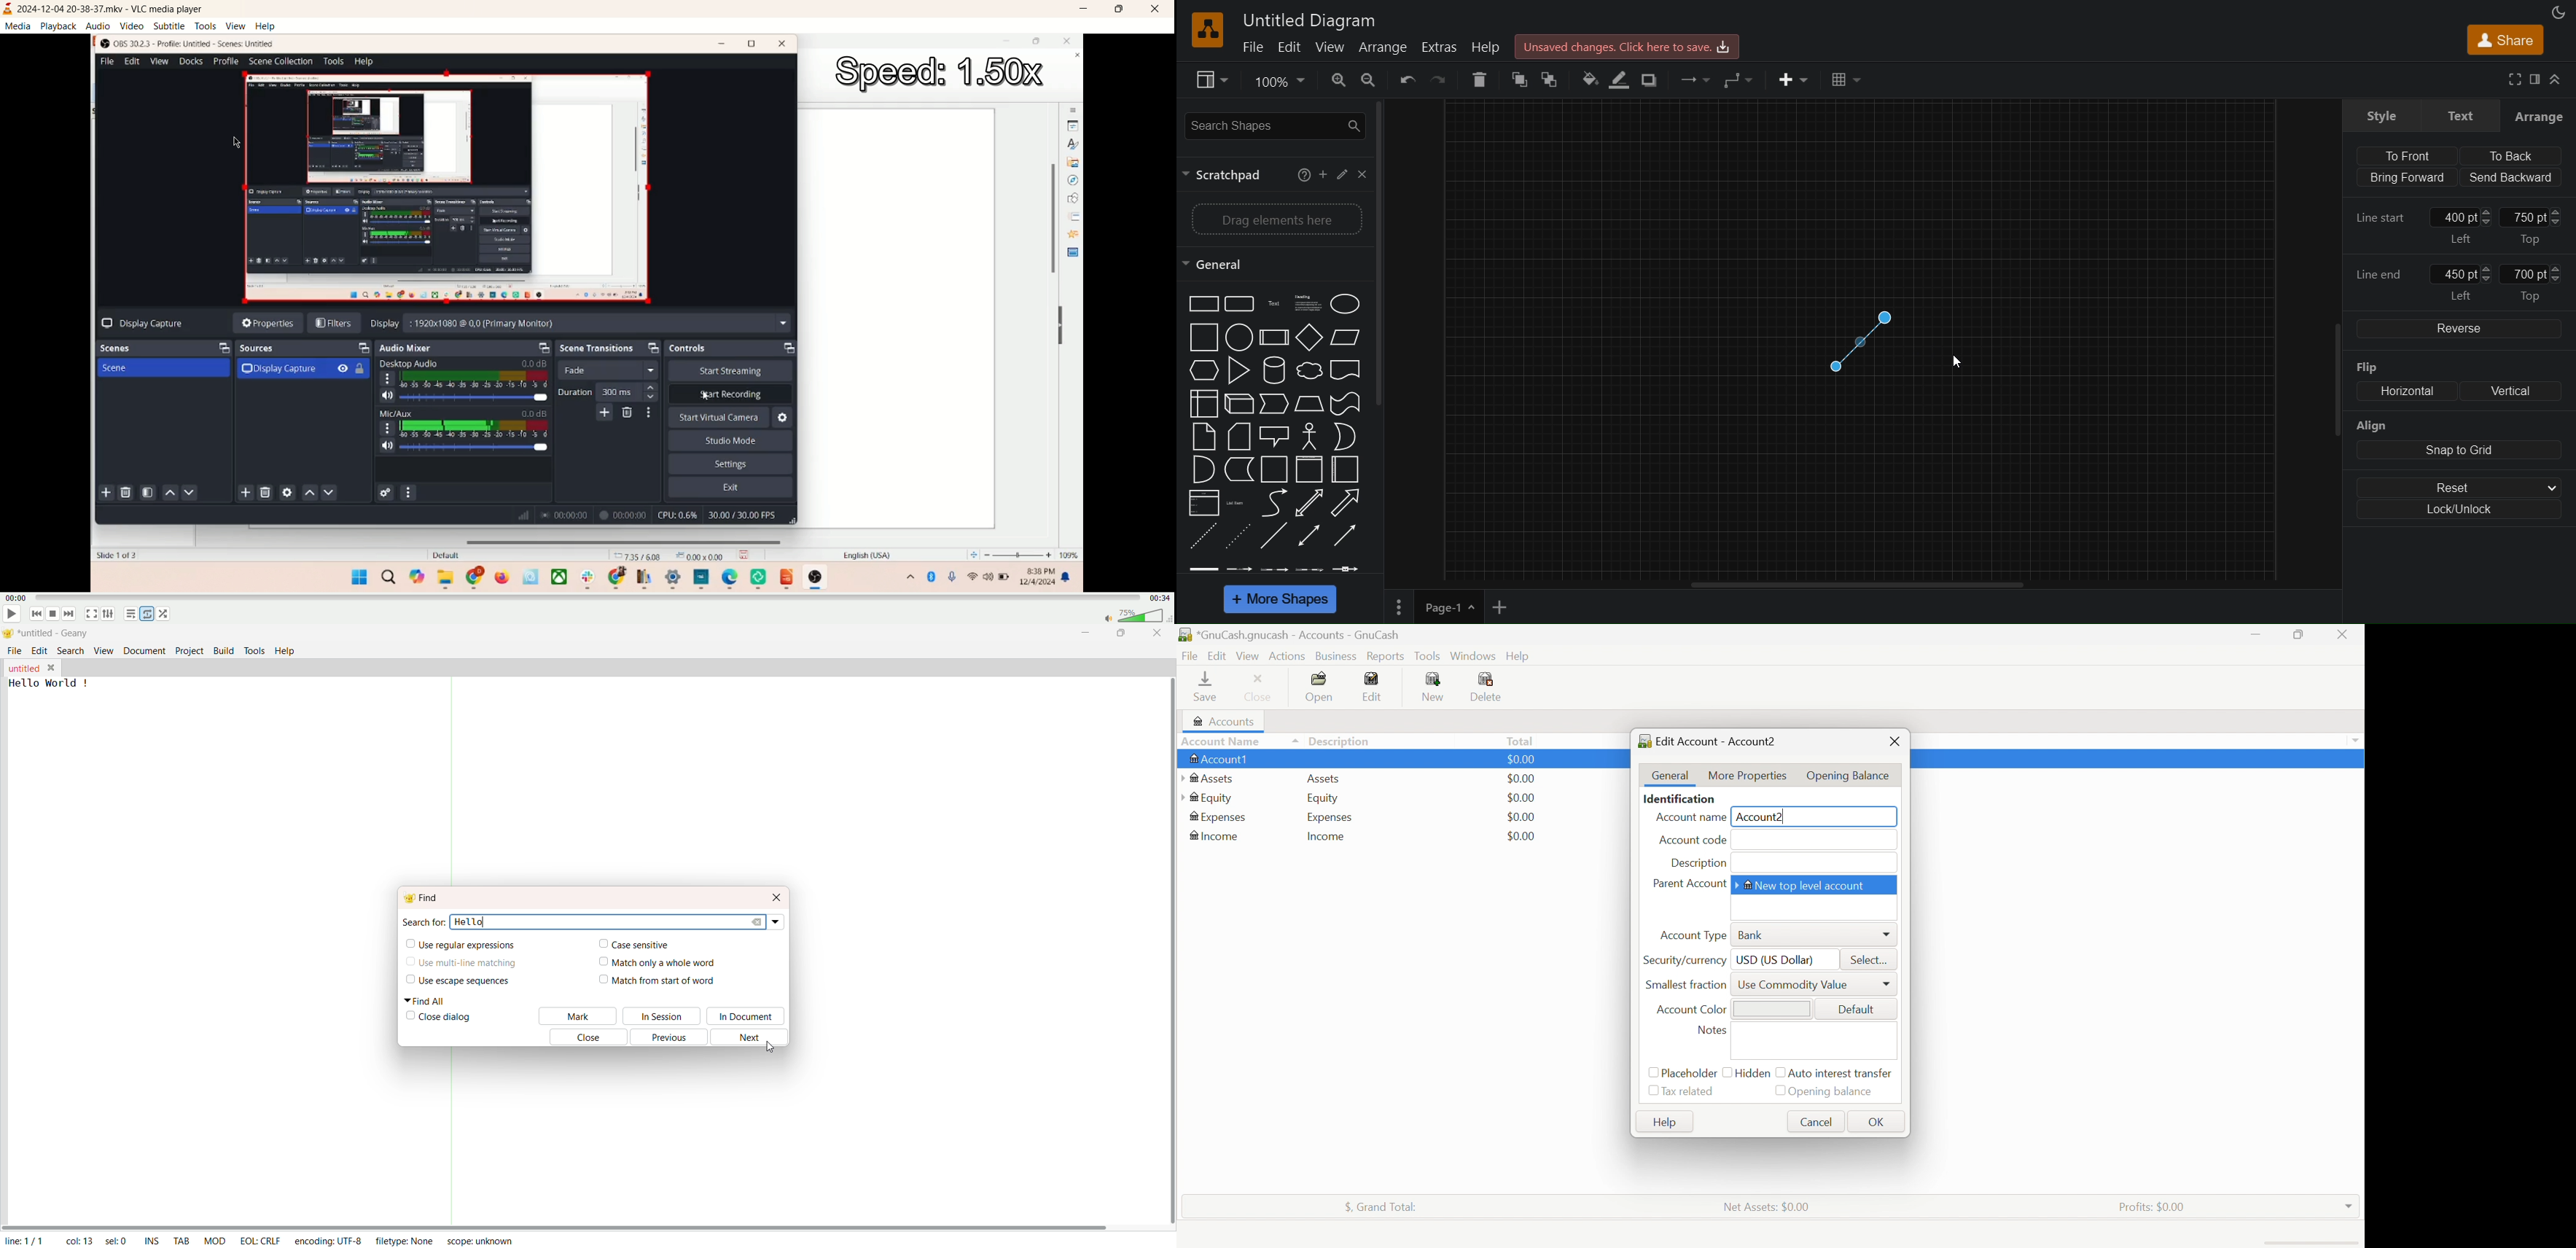 The height and width of the screenshot is (1260, 2576). I want to click on text, so click(2460, 114).